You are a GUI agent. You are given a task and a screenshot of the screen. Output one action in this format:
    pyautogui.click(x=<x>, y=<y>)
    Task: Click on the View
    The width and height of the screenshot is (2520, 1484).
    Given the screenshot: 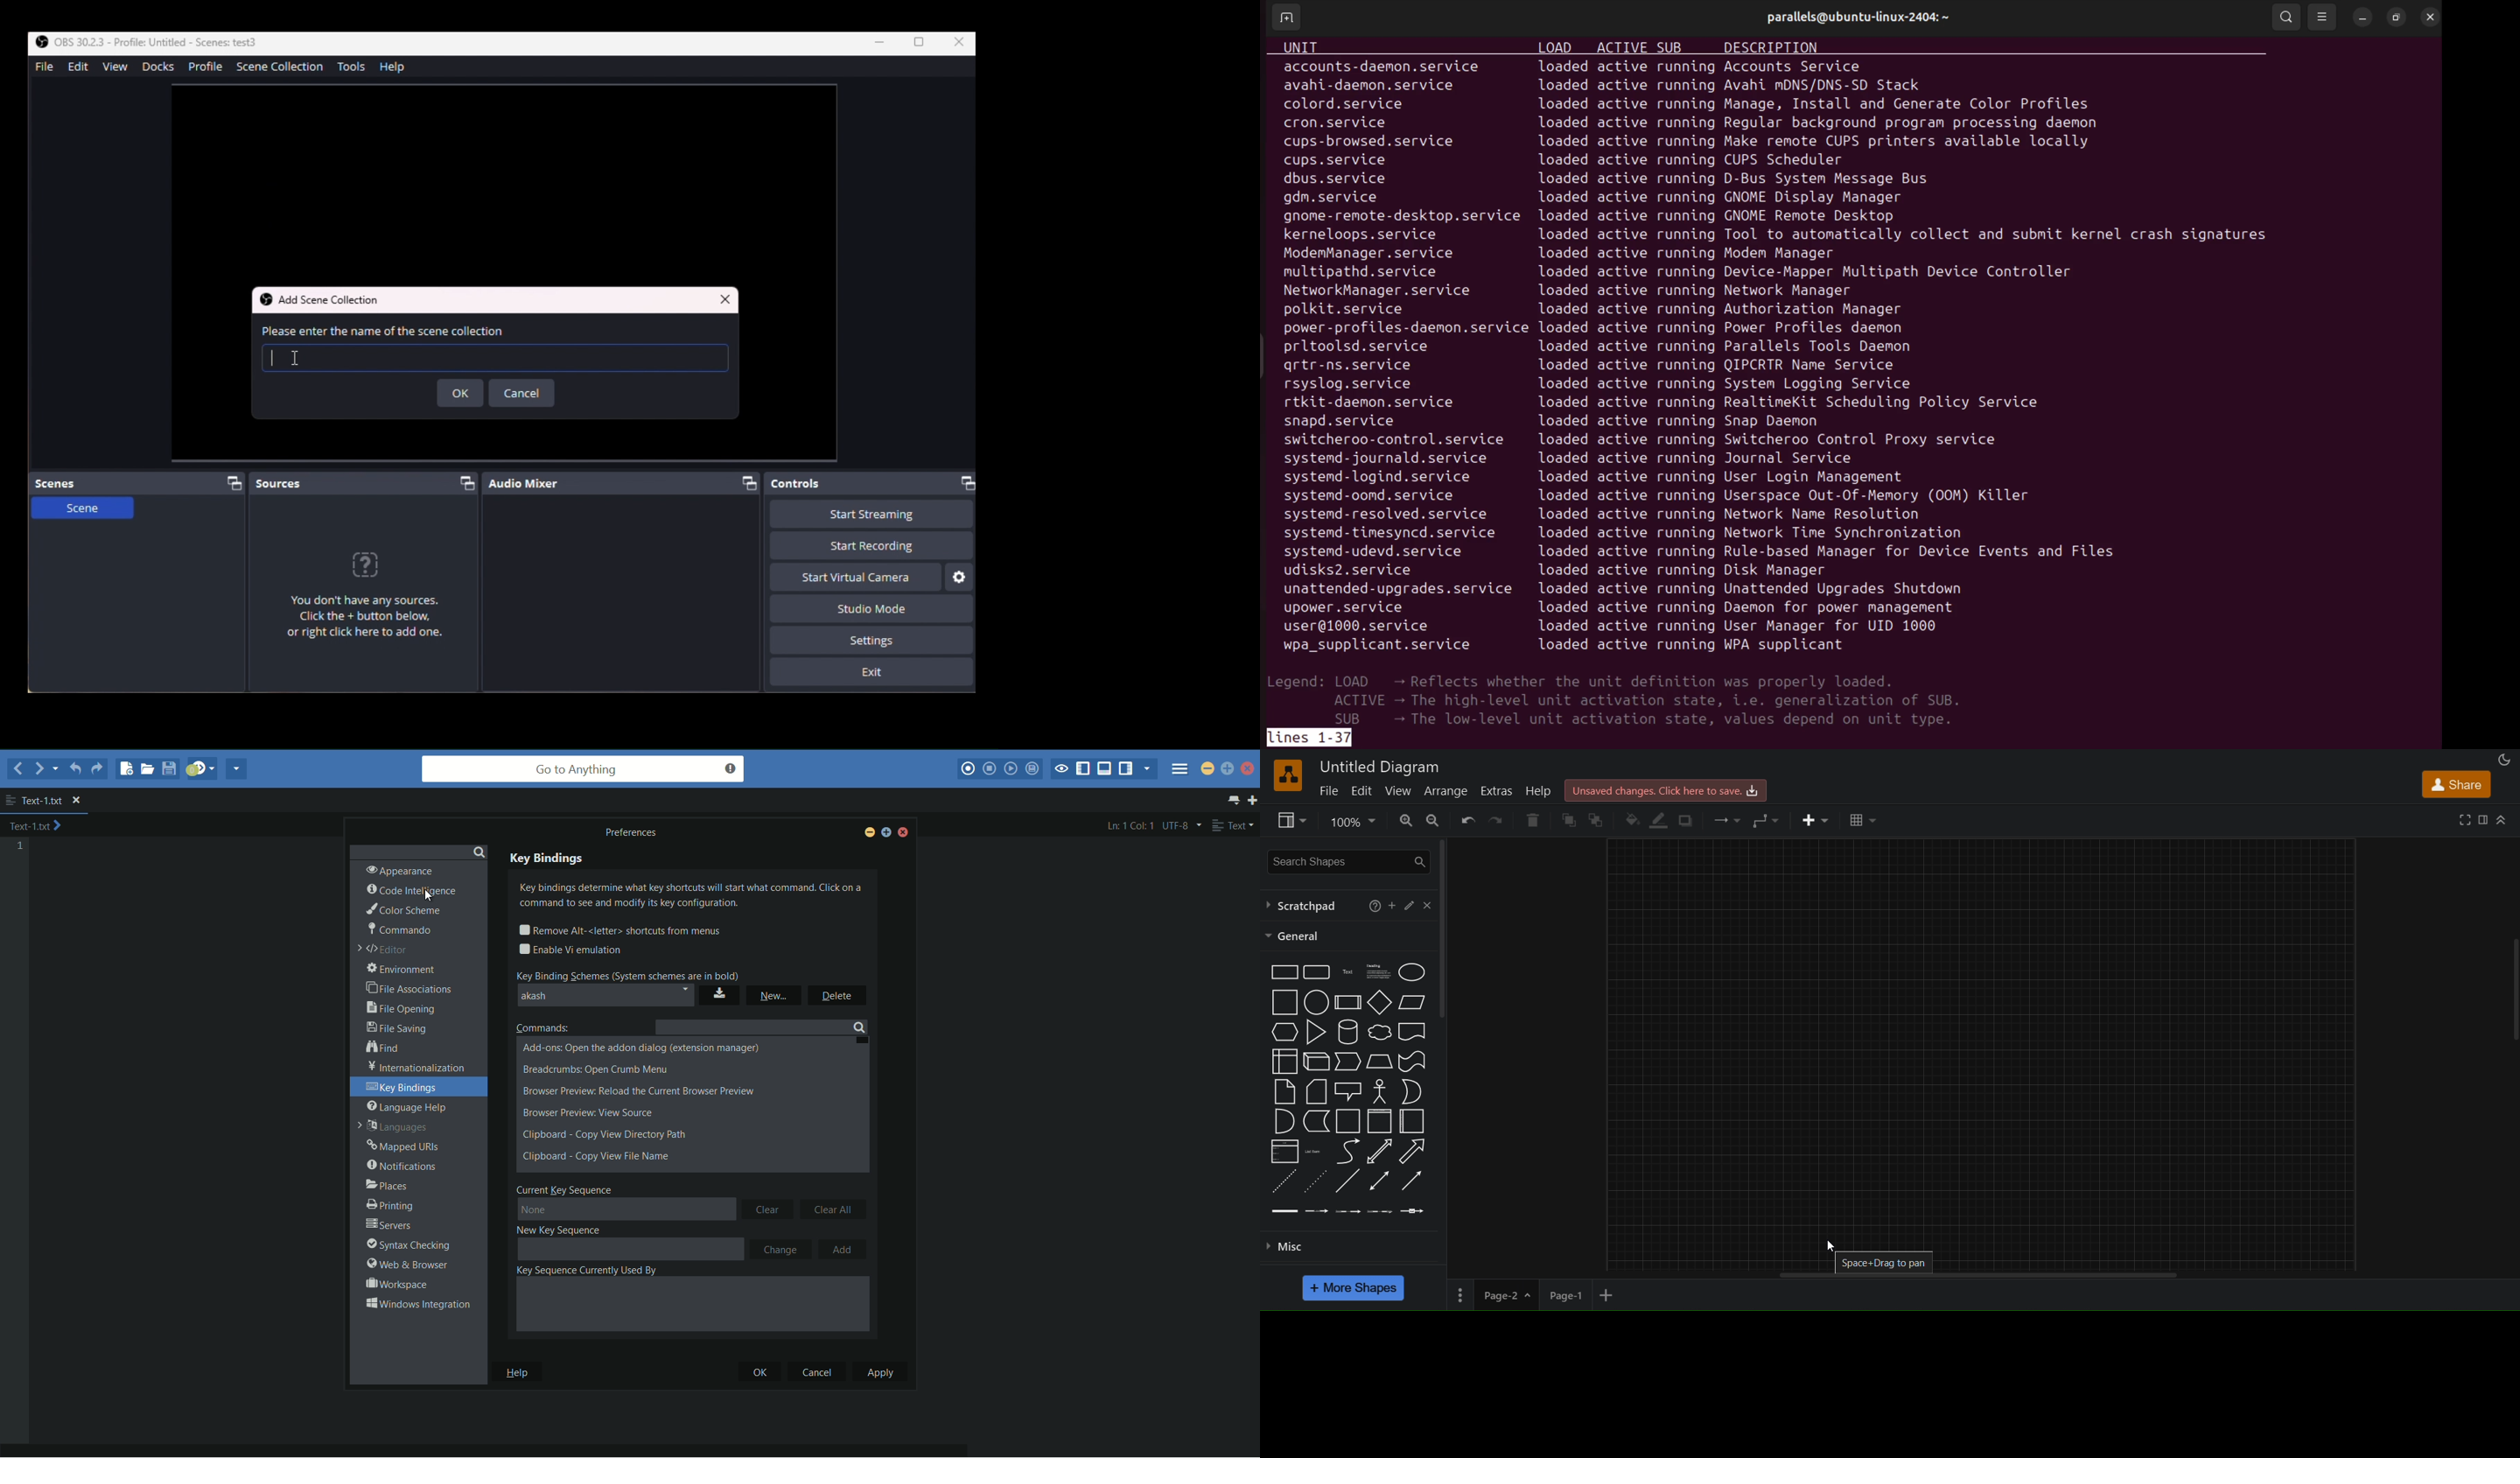 What is the action you would take?
    pyautogui.click(x=118, y=68)
    